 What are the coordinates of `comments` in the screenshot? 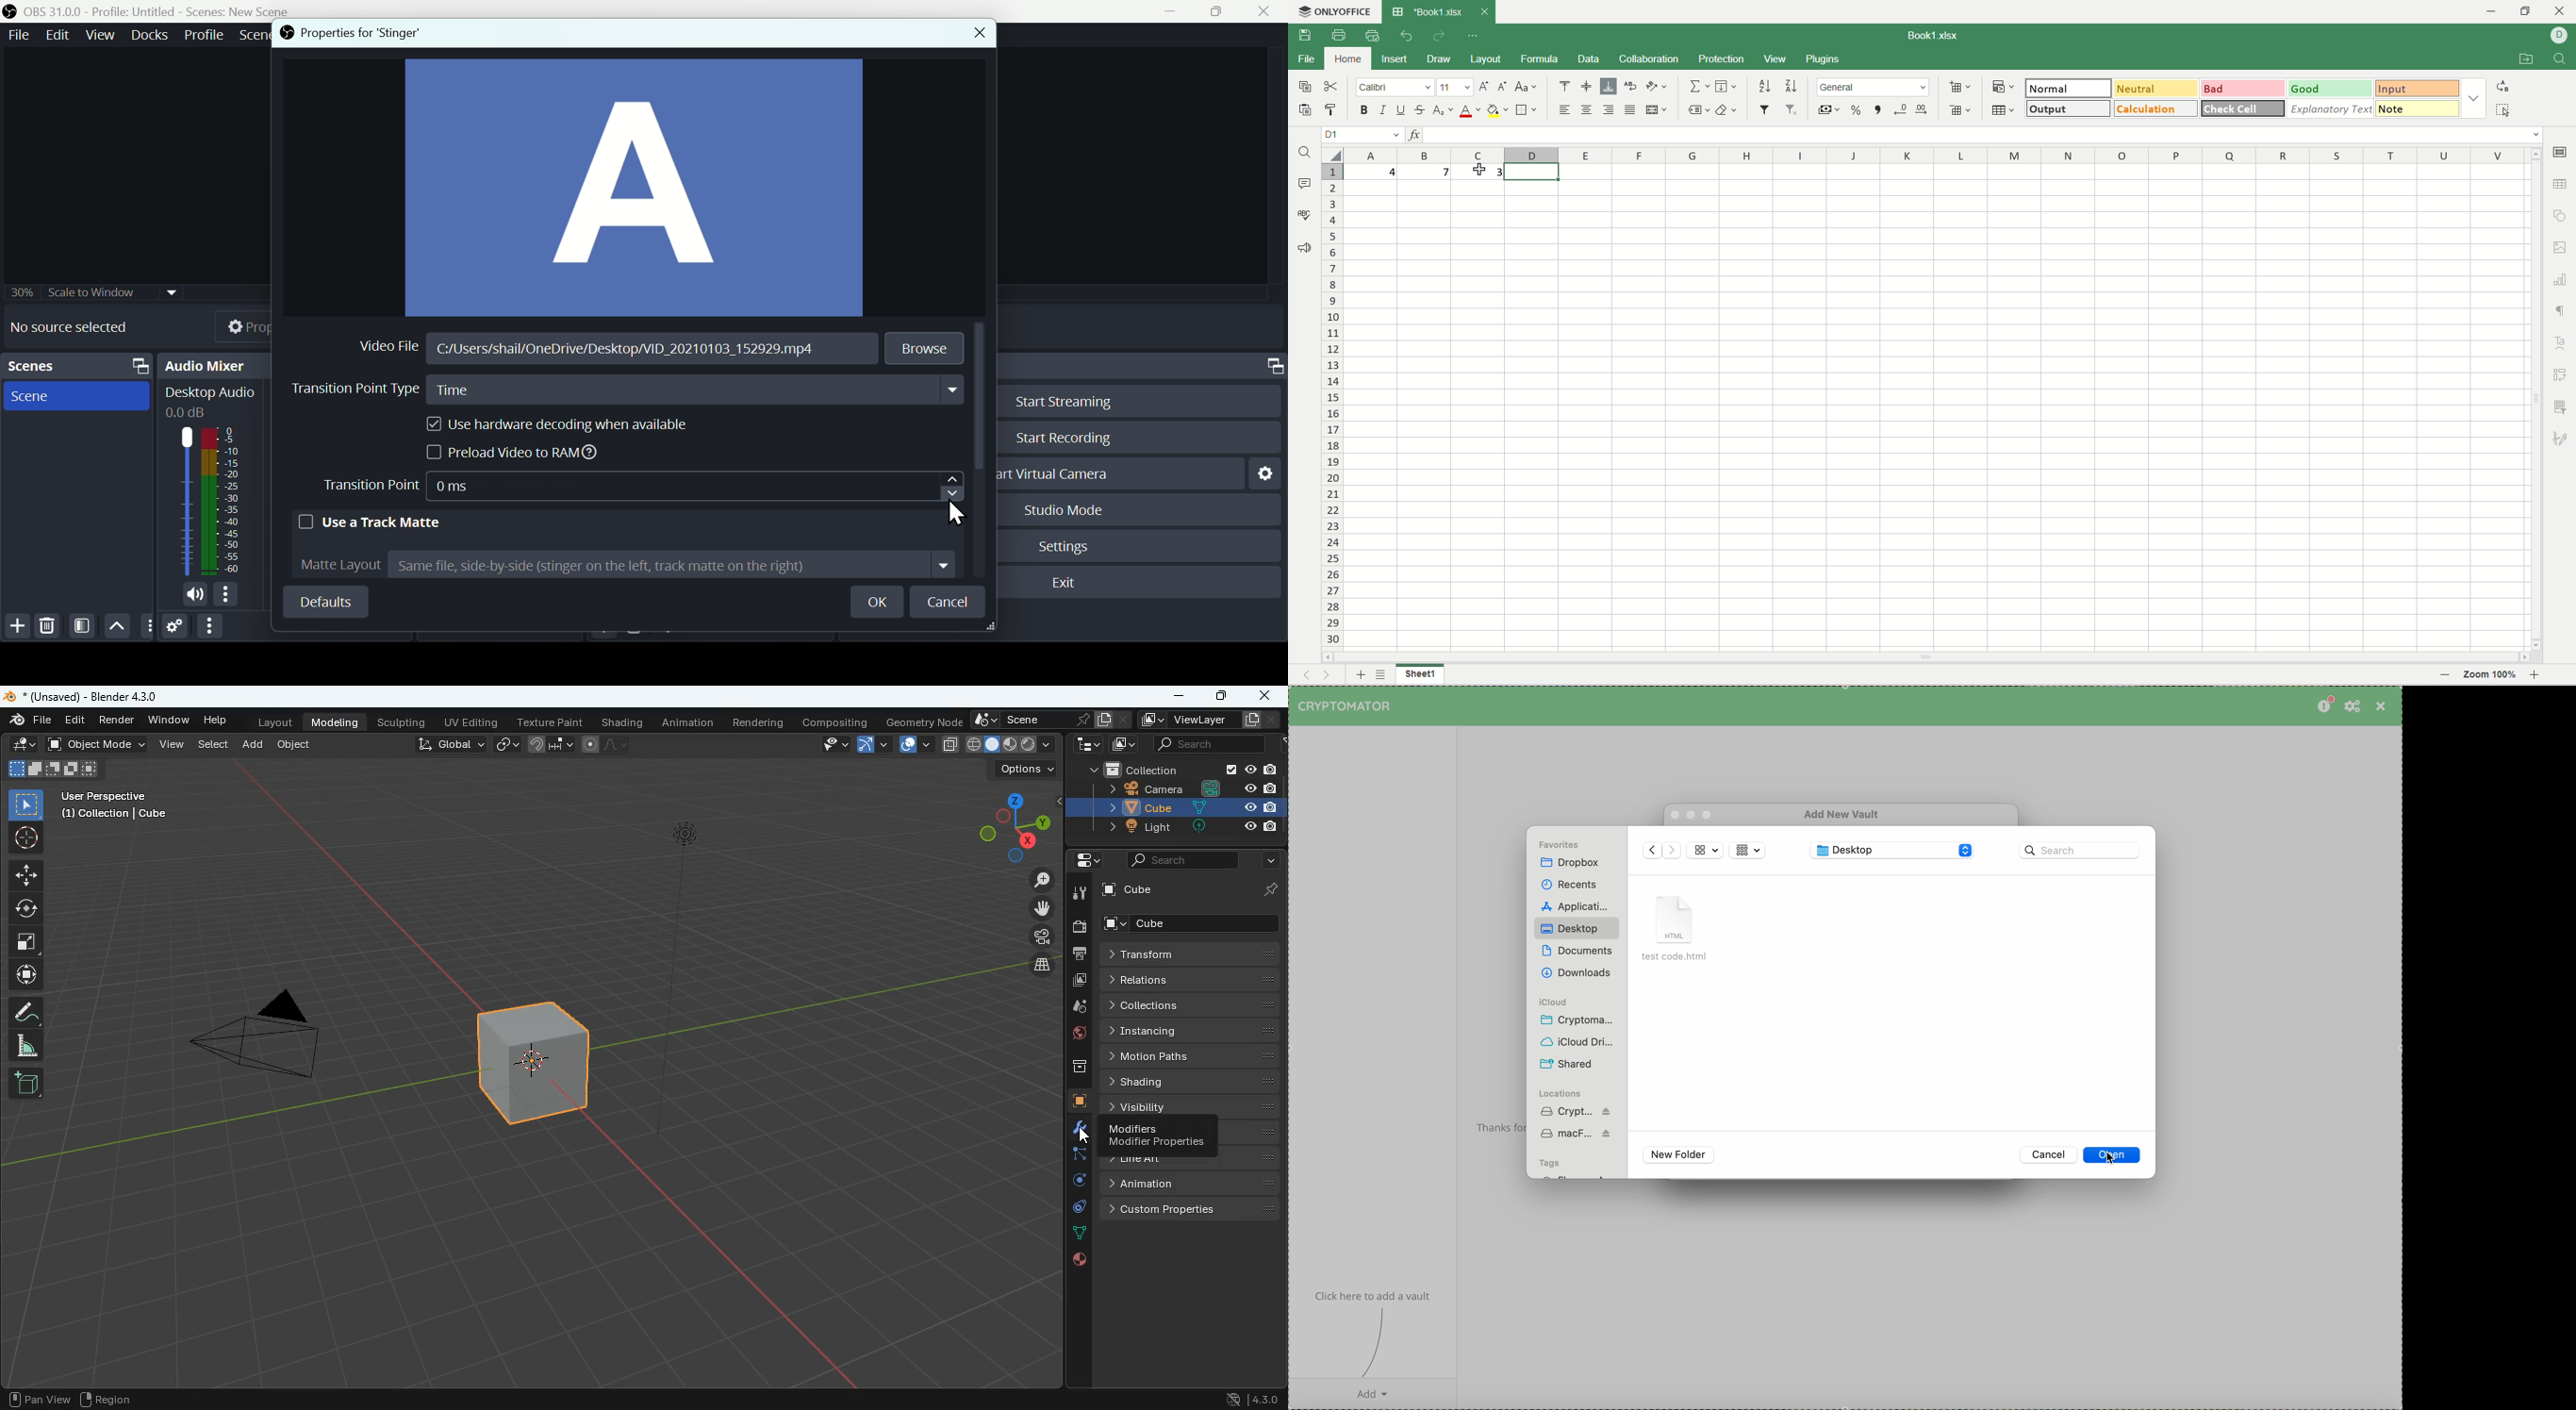 It's located at (1303, 183).